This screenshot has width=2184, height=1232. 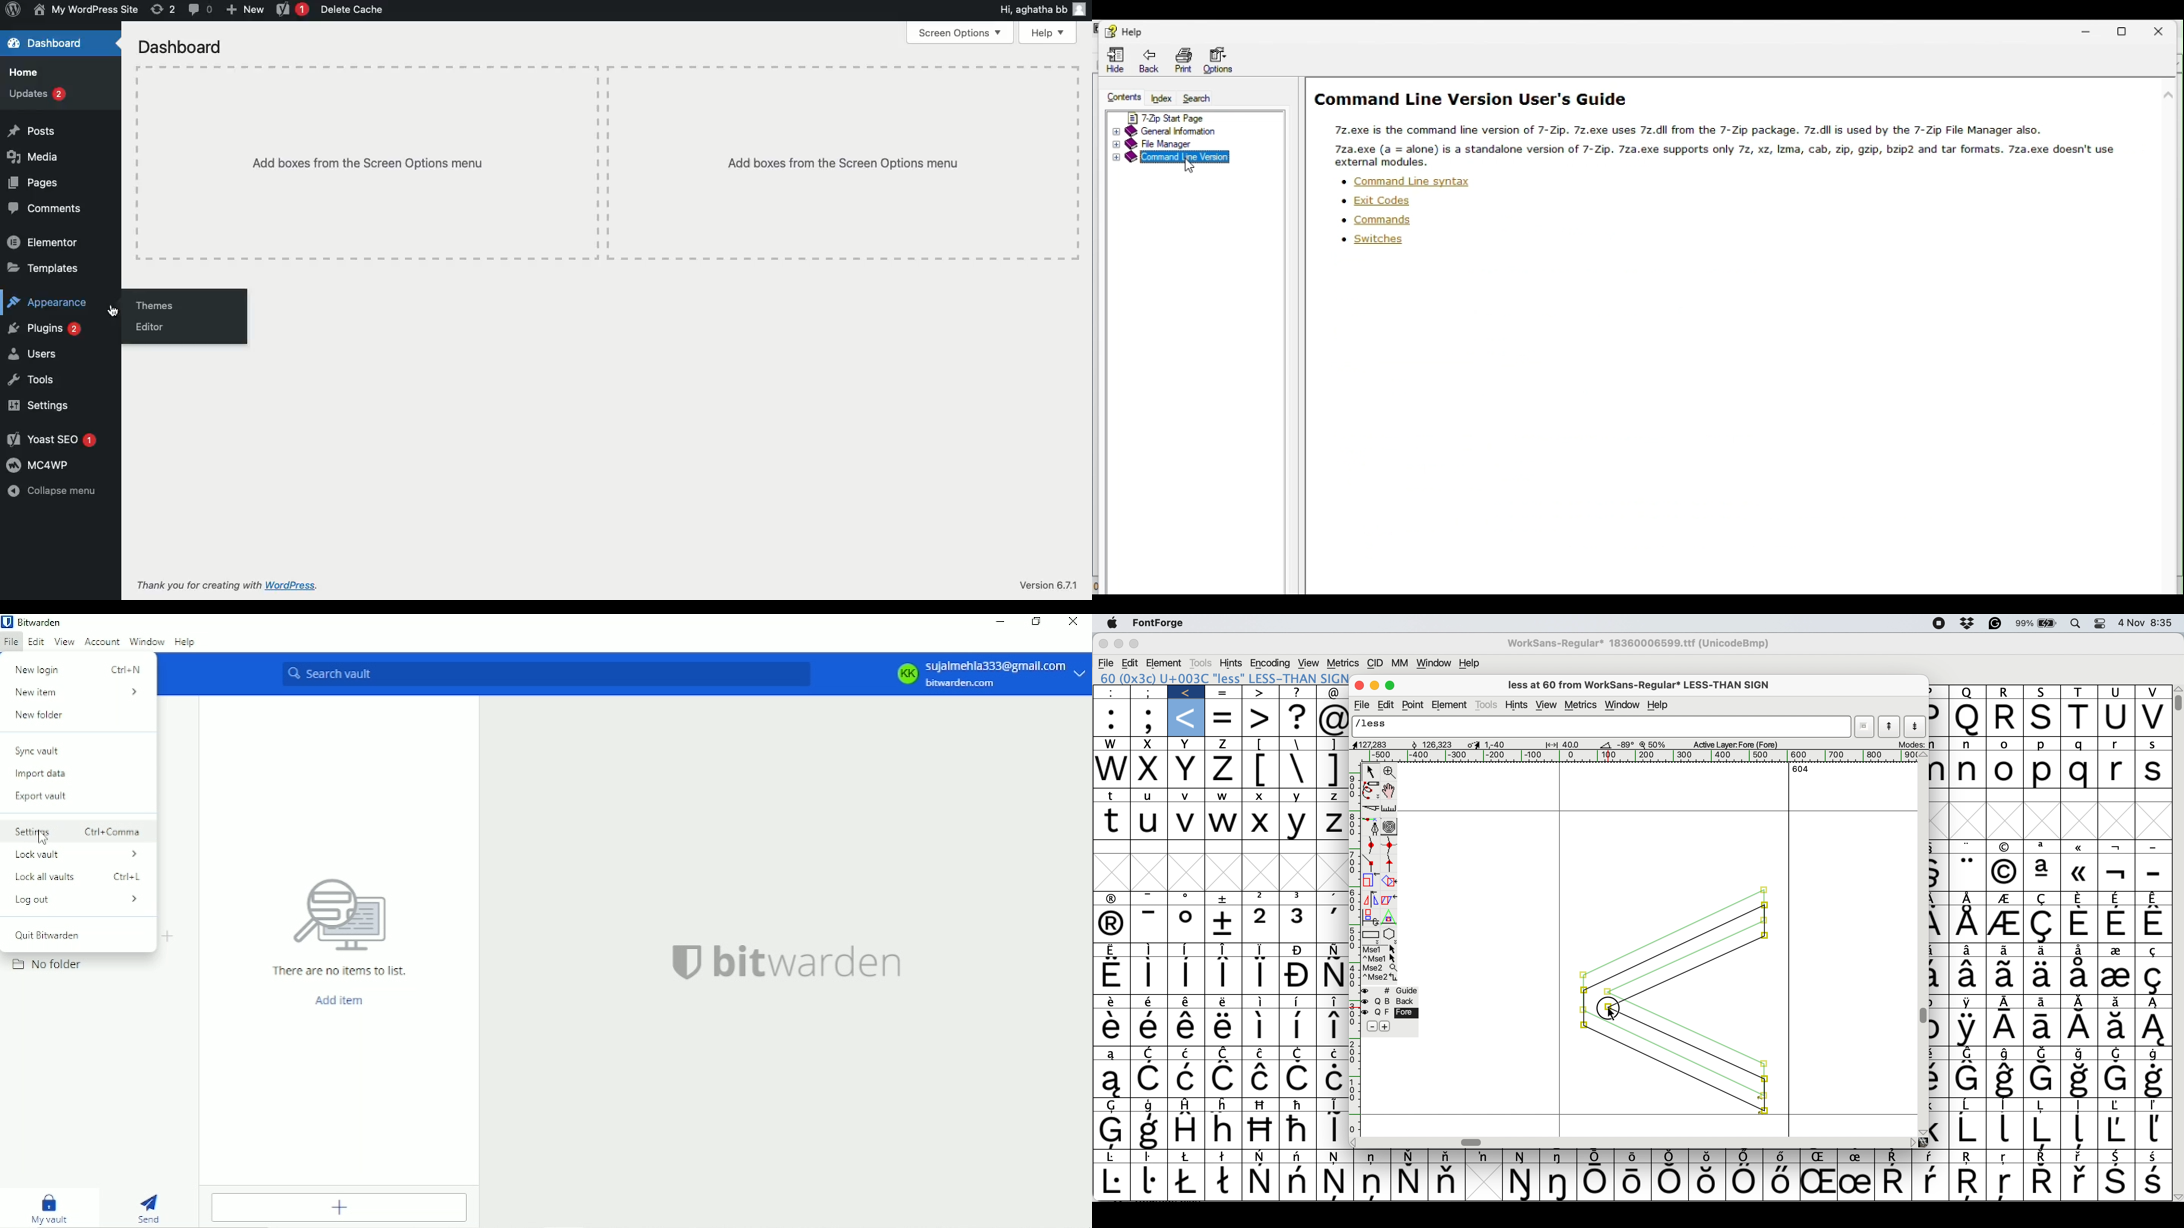 I want to click on There are no items to list., so click(x=336, y=925).